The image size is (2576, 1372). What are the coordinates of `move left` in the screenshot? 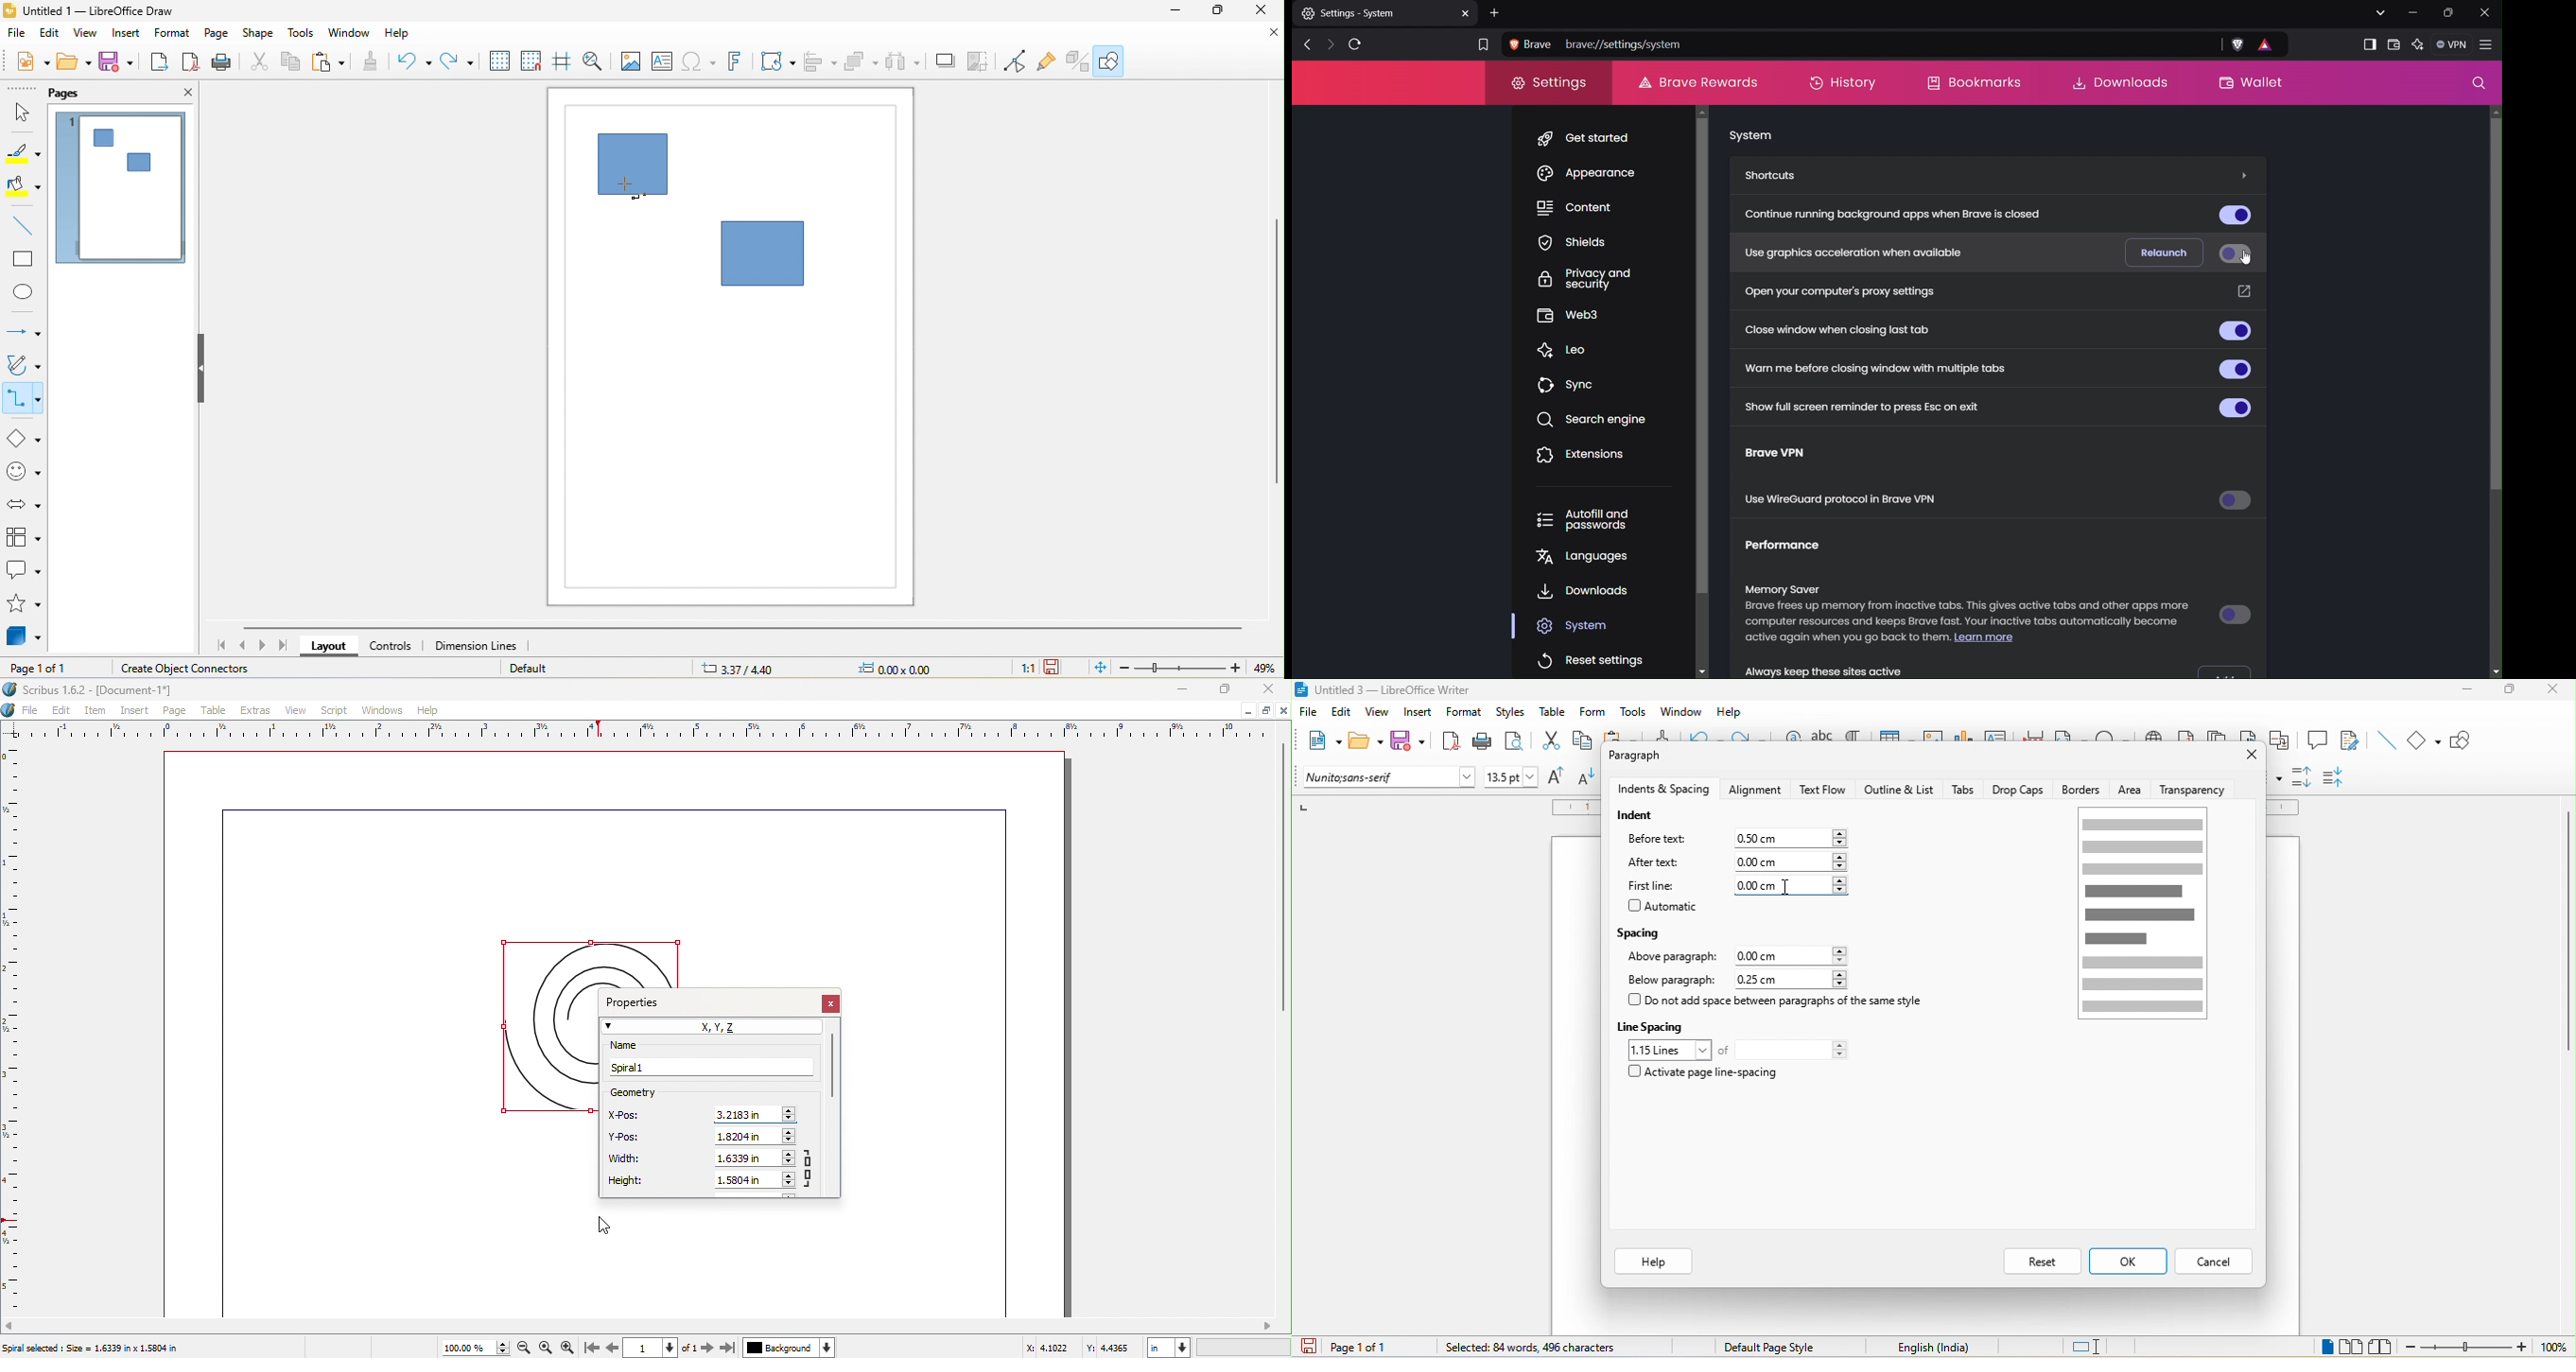 It's located at (9, 1326).